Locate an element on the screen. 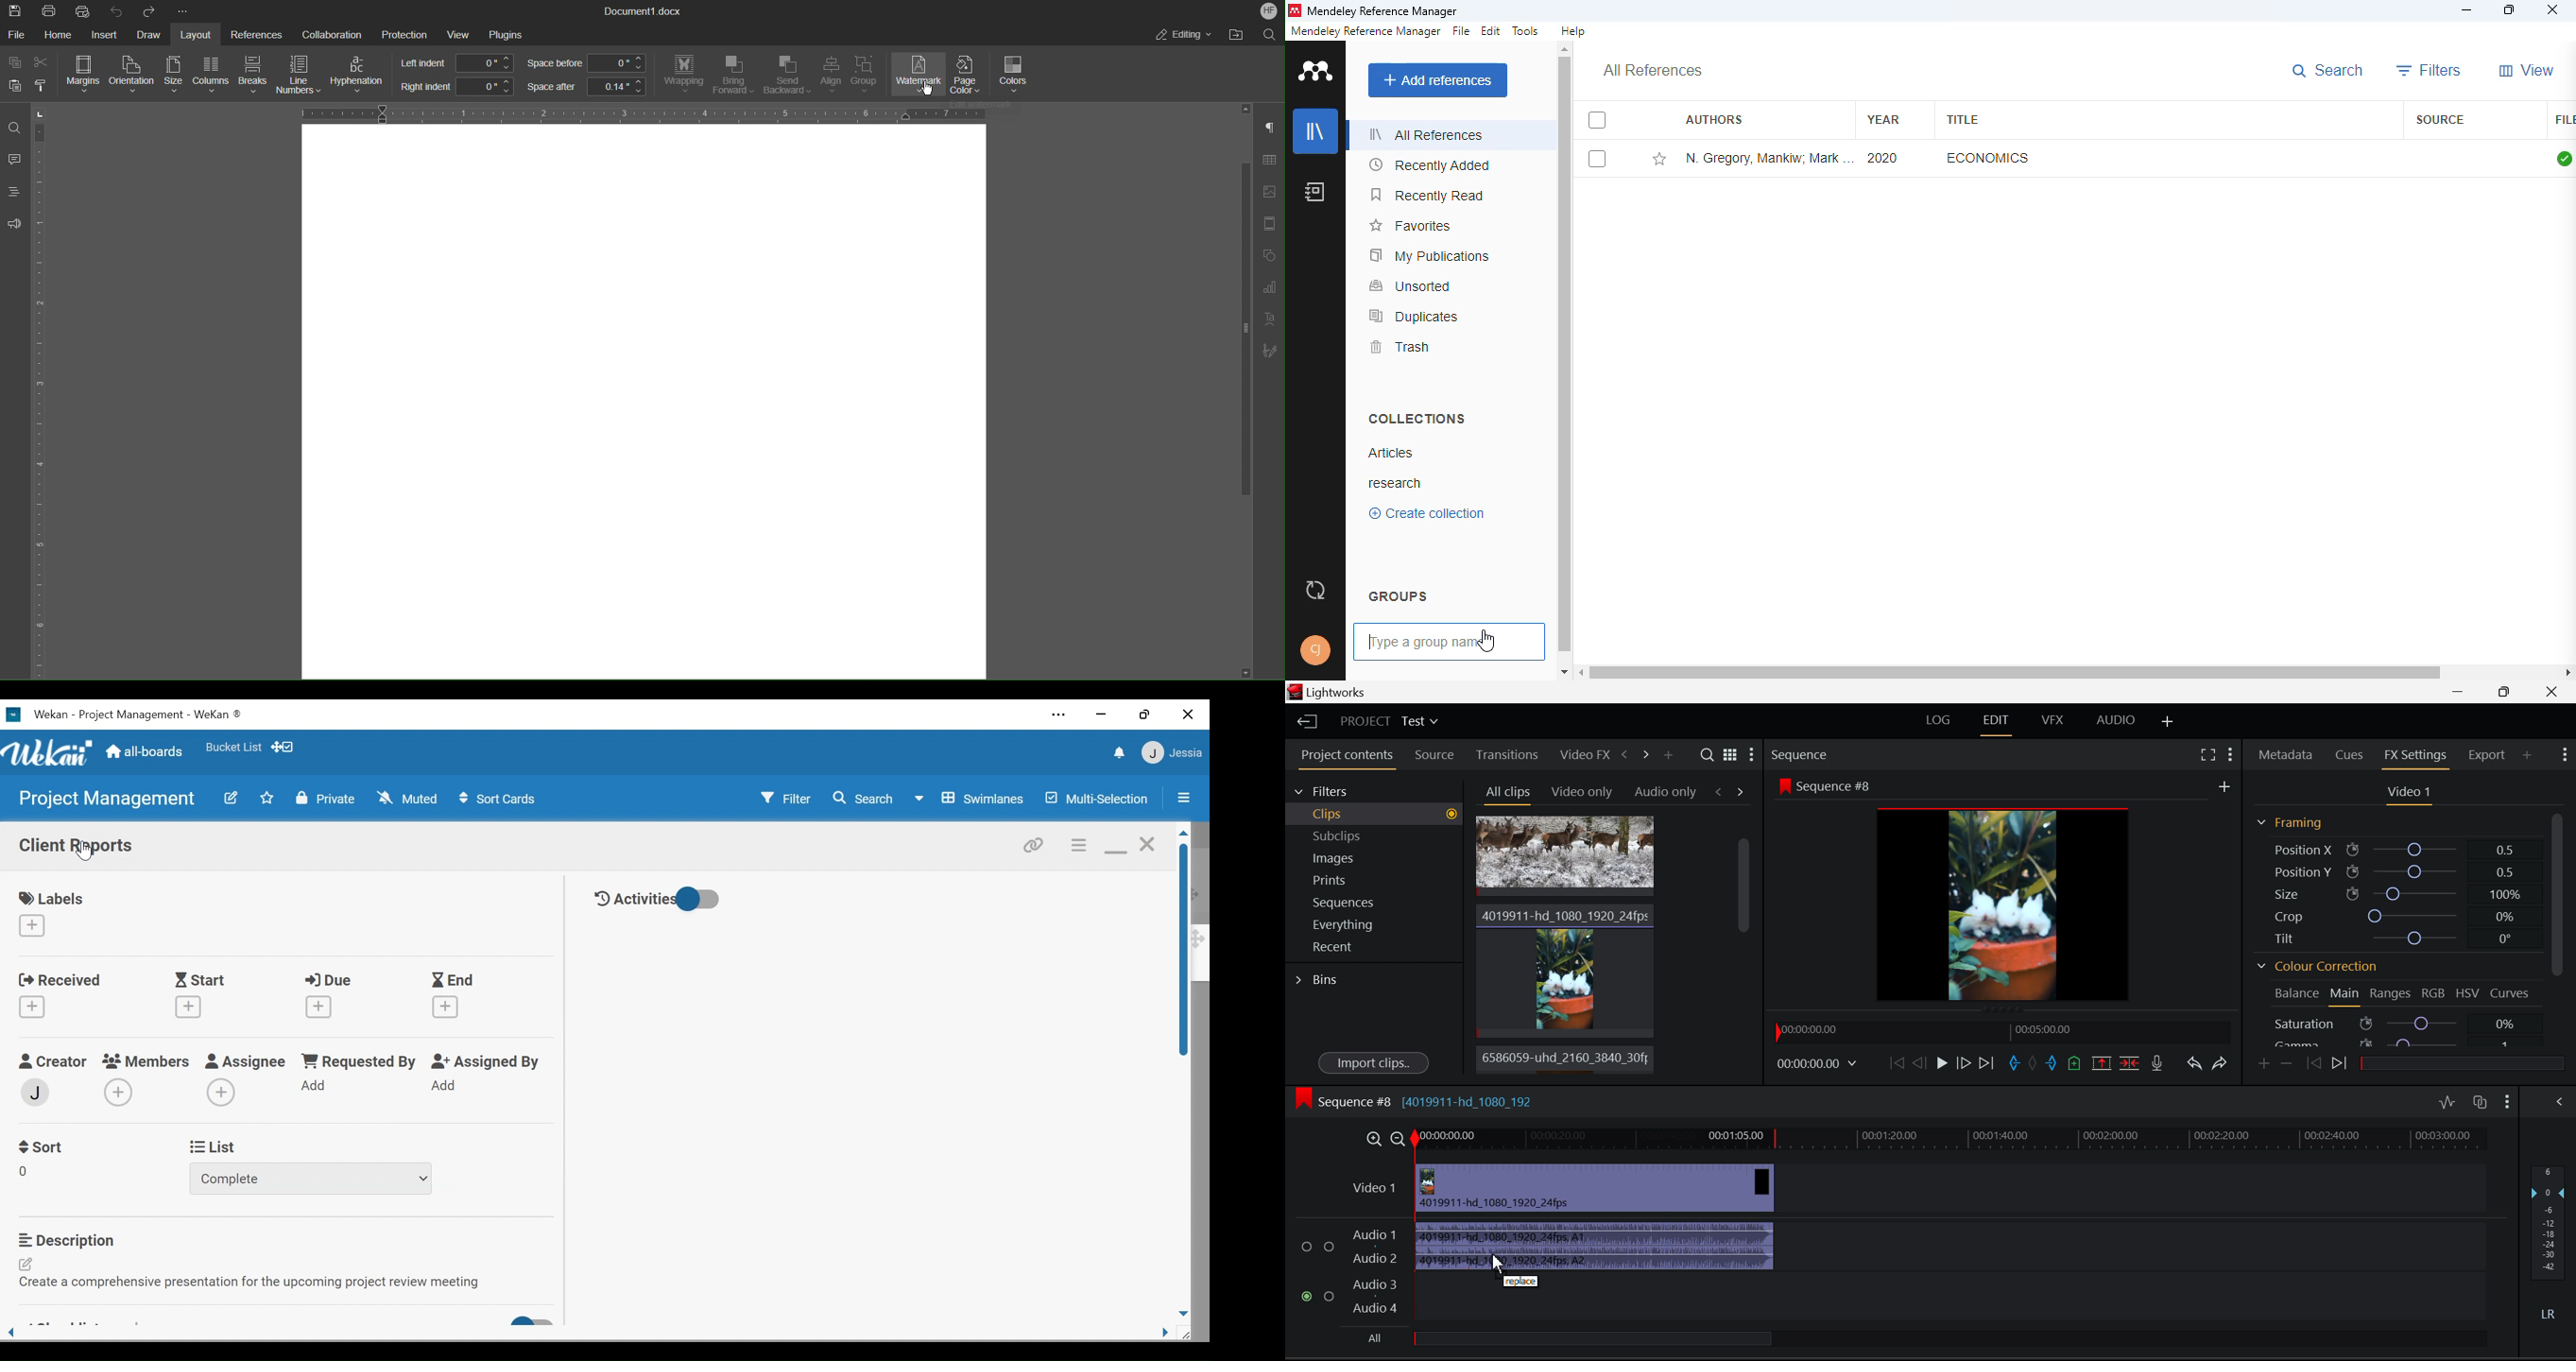 The image size is (2576, 1372). notebook is located at coordinates (1314, 191).